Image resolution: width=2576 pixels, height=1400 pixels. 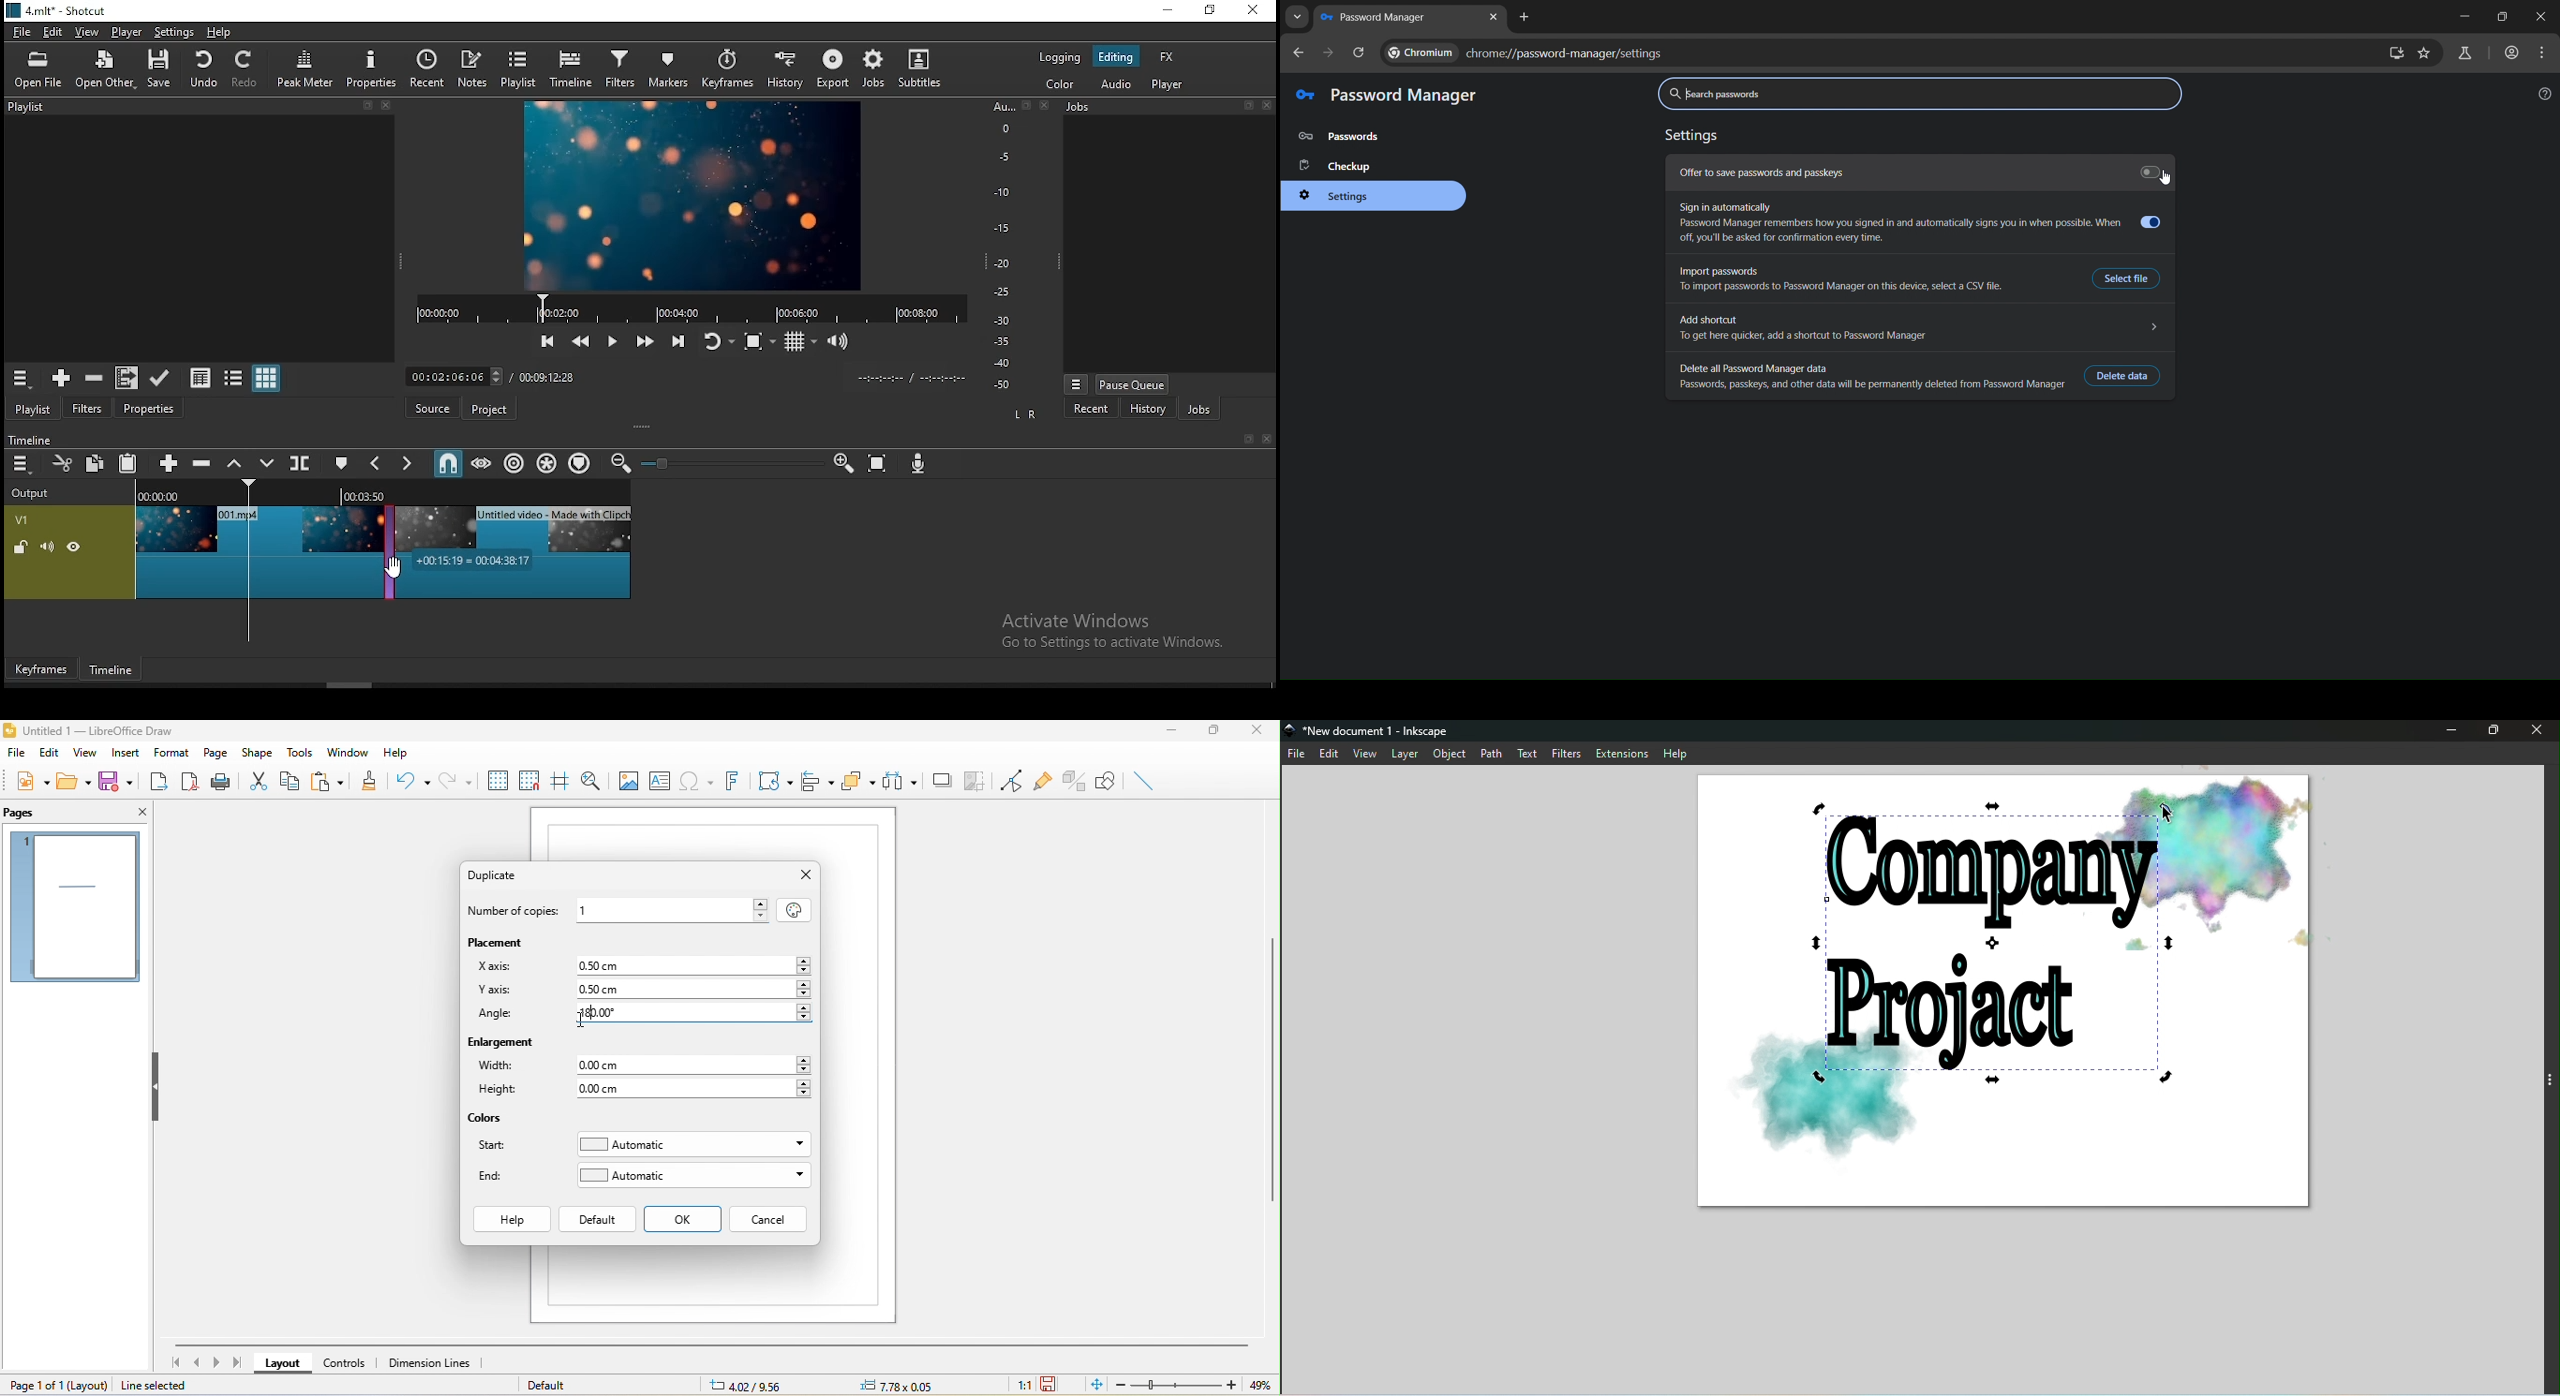 I want to click on default, so click(x=553, y=1385).